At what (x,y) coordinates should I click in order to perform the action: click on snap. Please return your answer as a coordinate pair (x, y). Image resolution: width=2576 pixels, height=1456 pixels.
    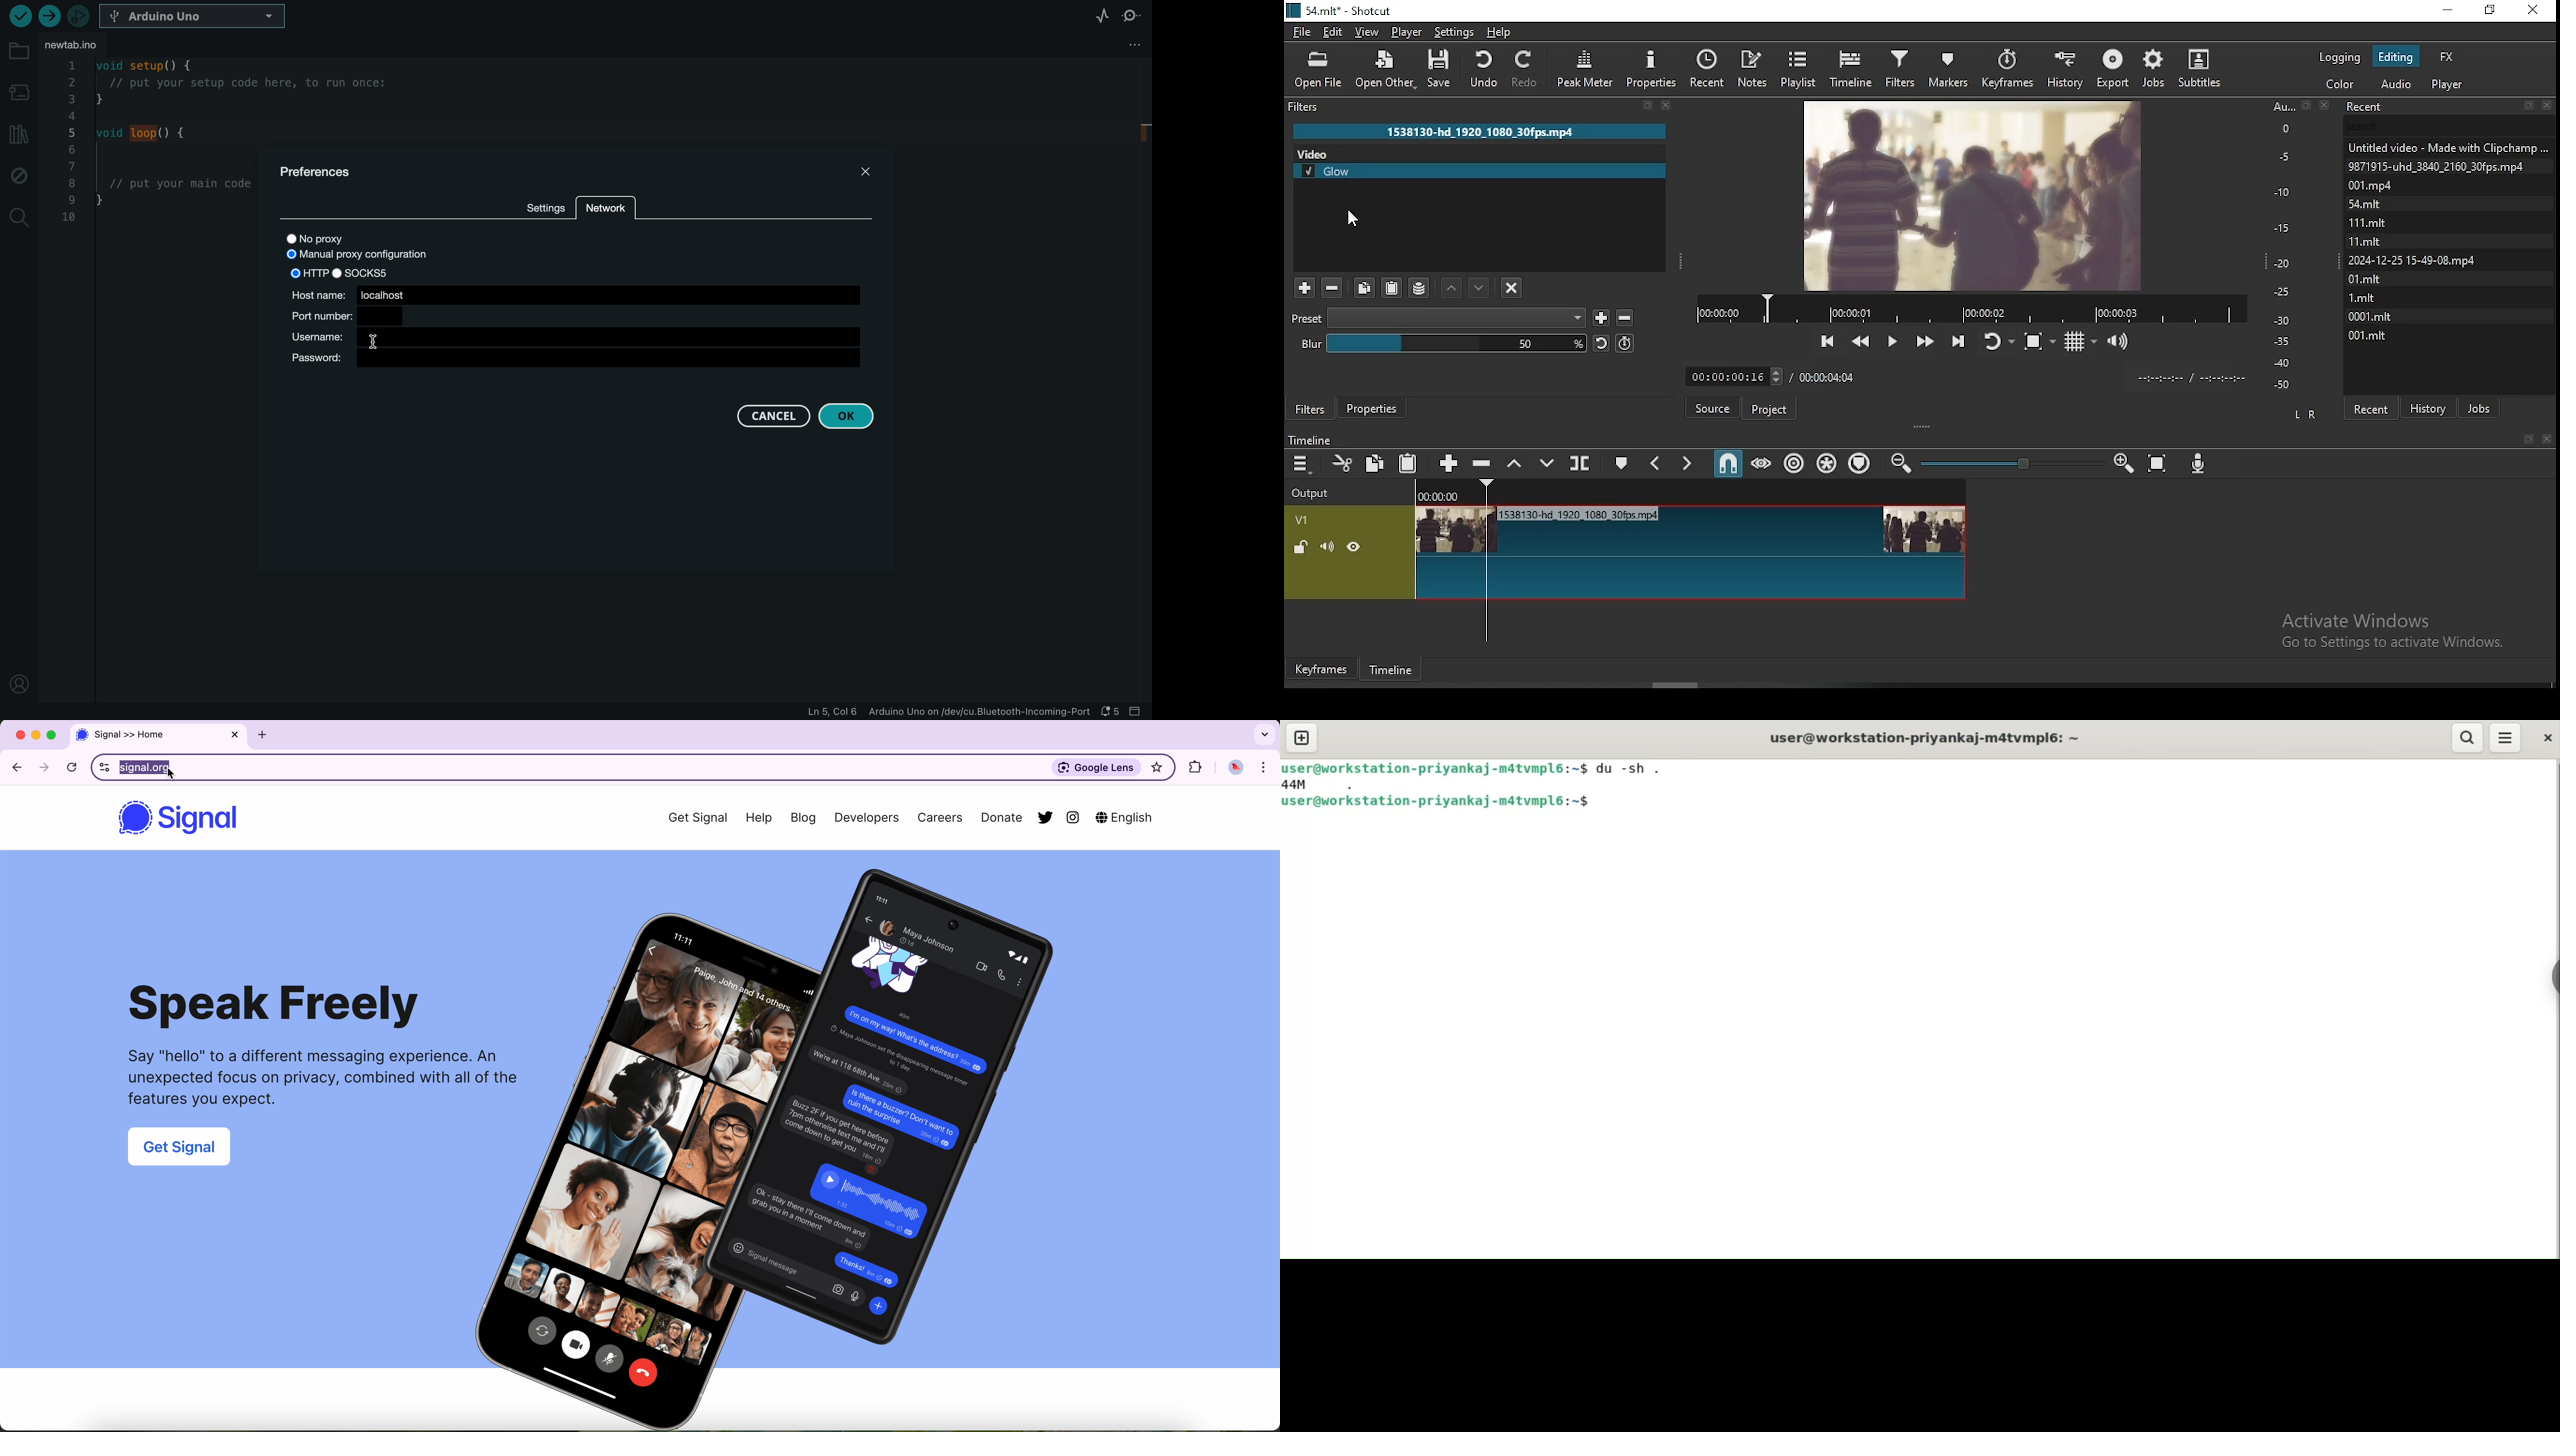
    Looking at the image, I should click on (1727, 464).